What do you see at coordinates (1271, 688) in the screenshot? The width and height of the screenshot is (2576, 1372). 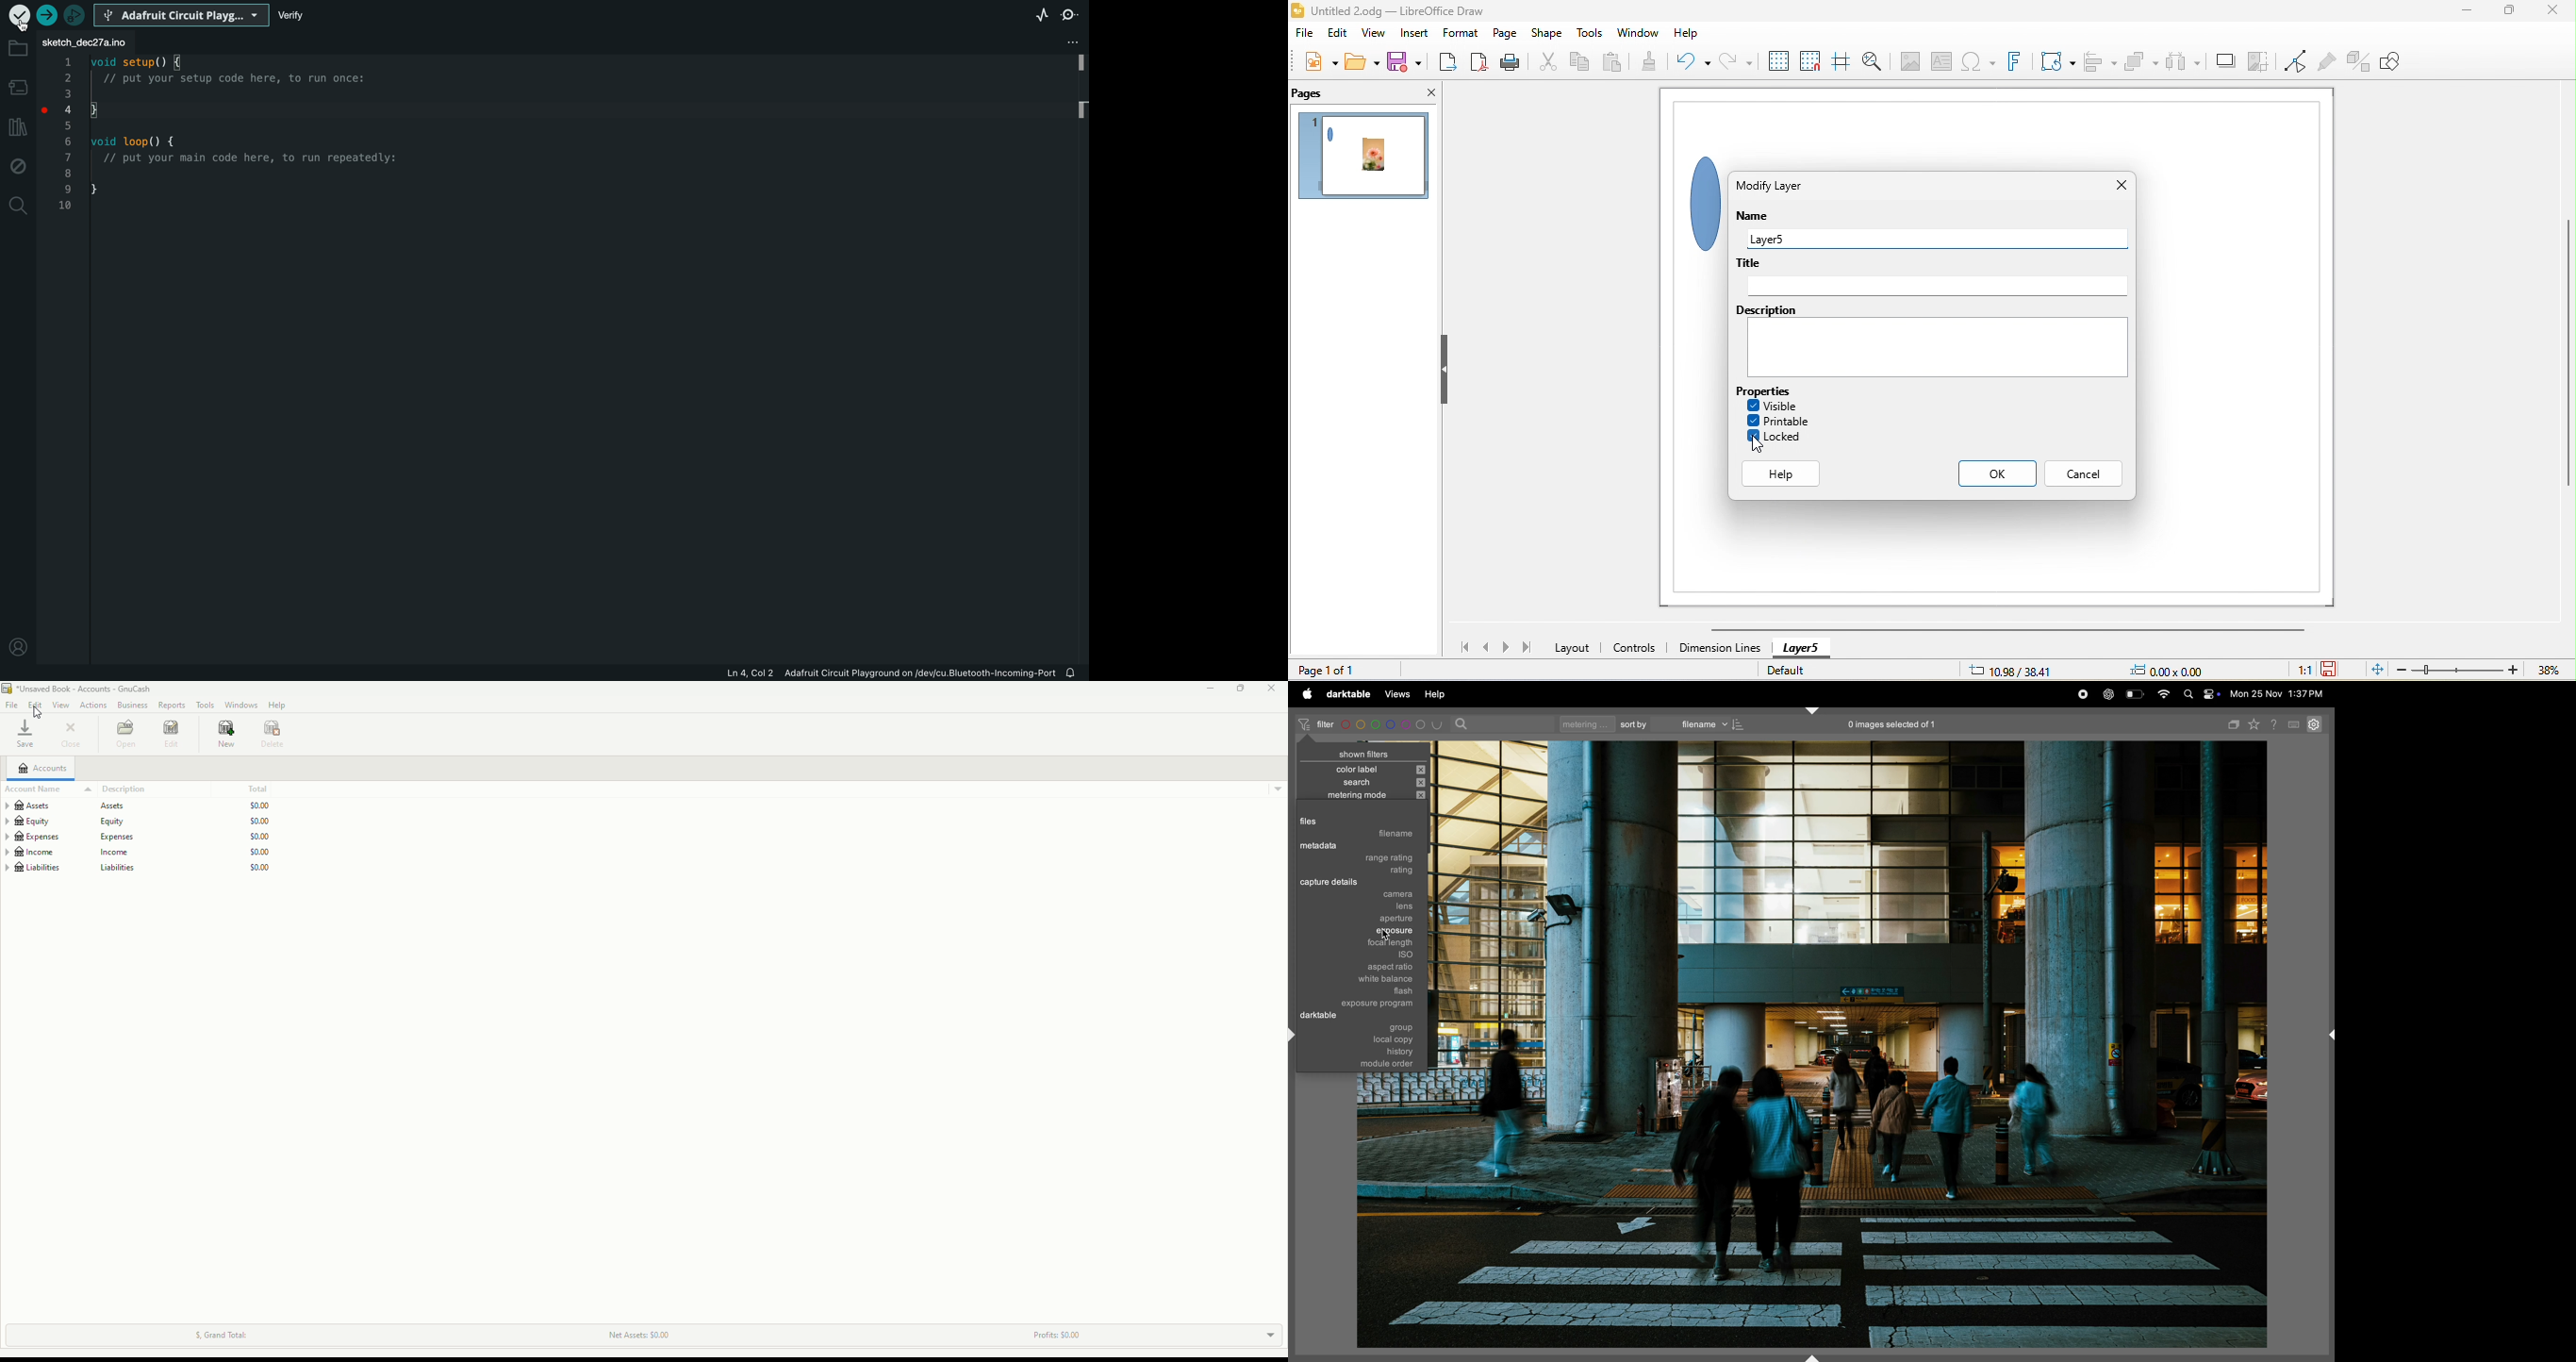 I see `Close` at bounding box center [1271, 688].